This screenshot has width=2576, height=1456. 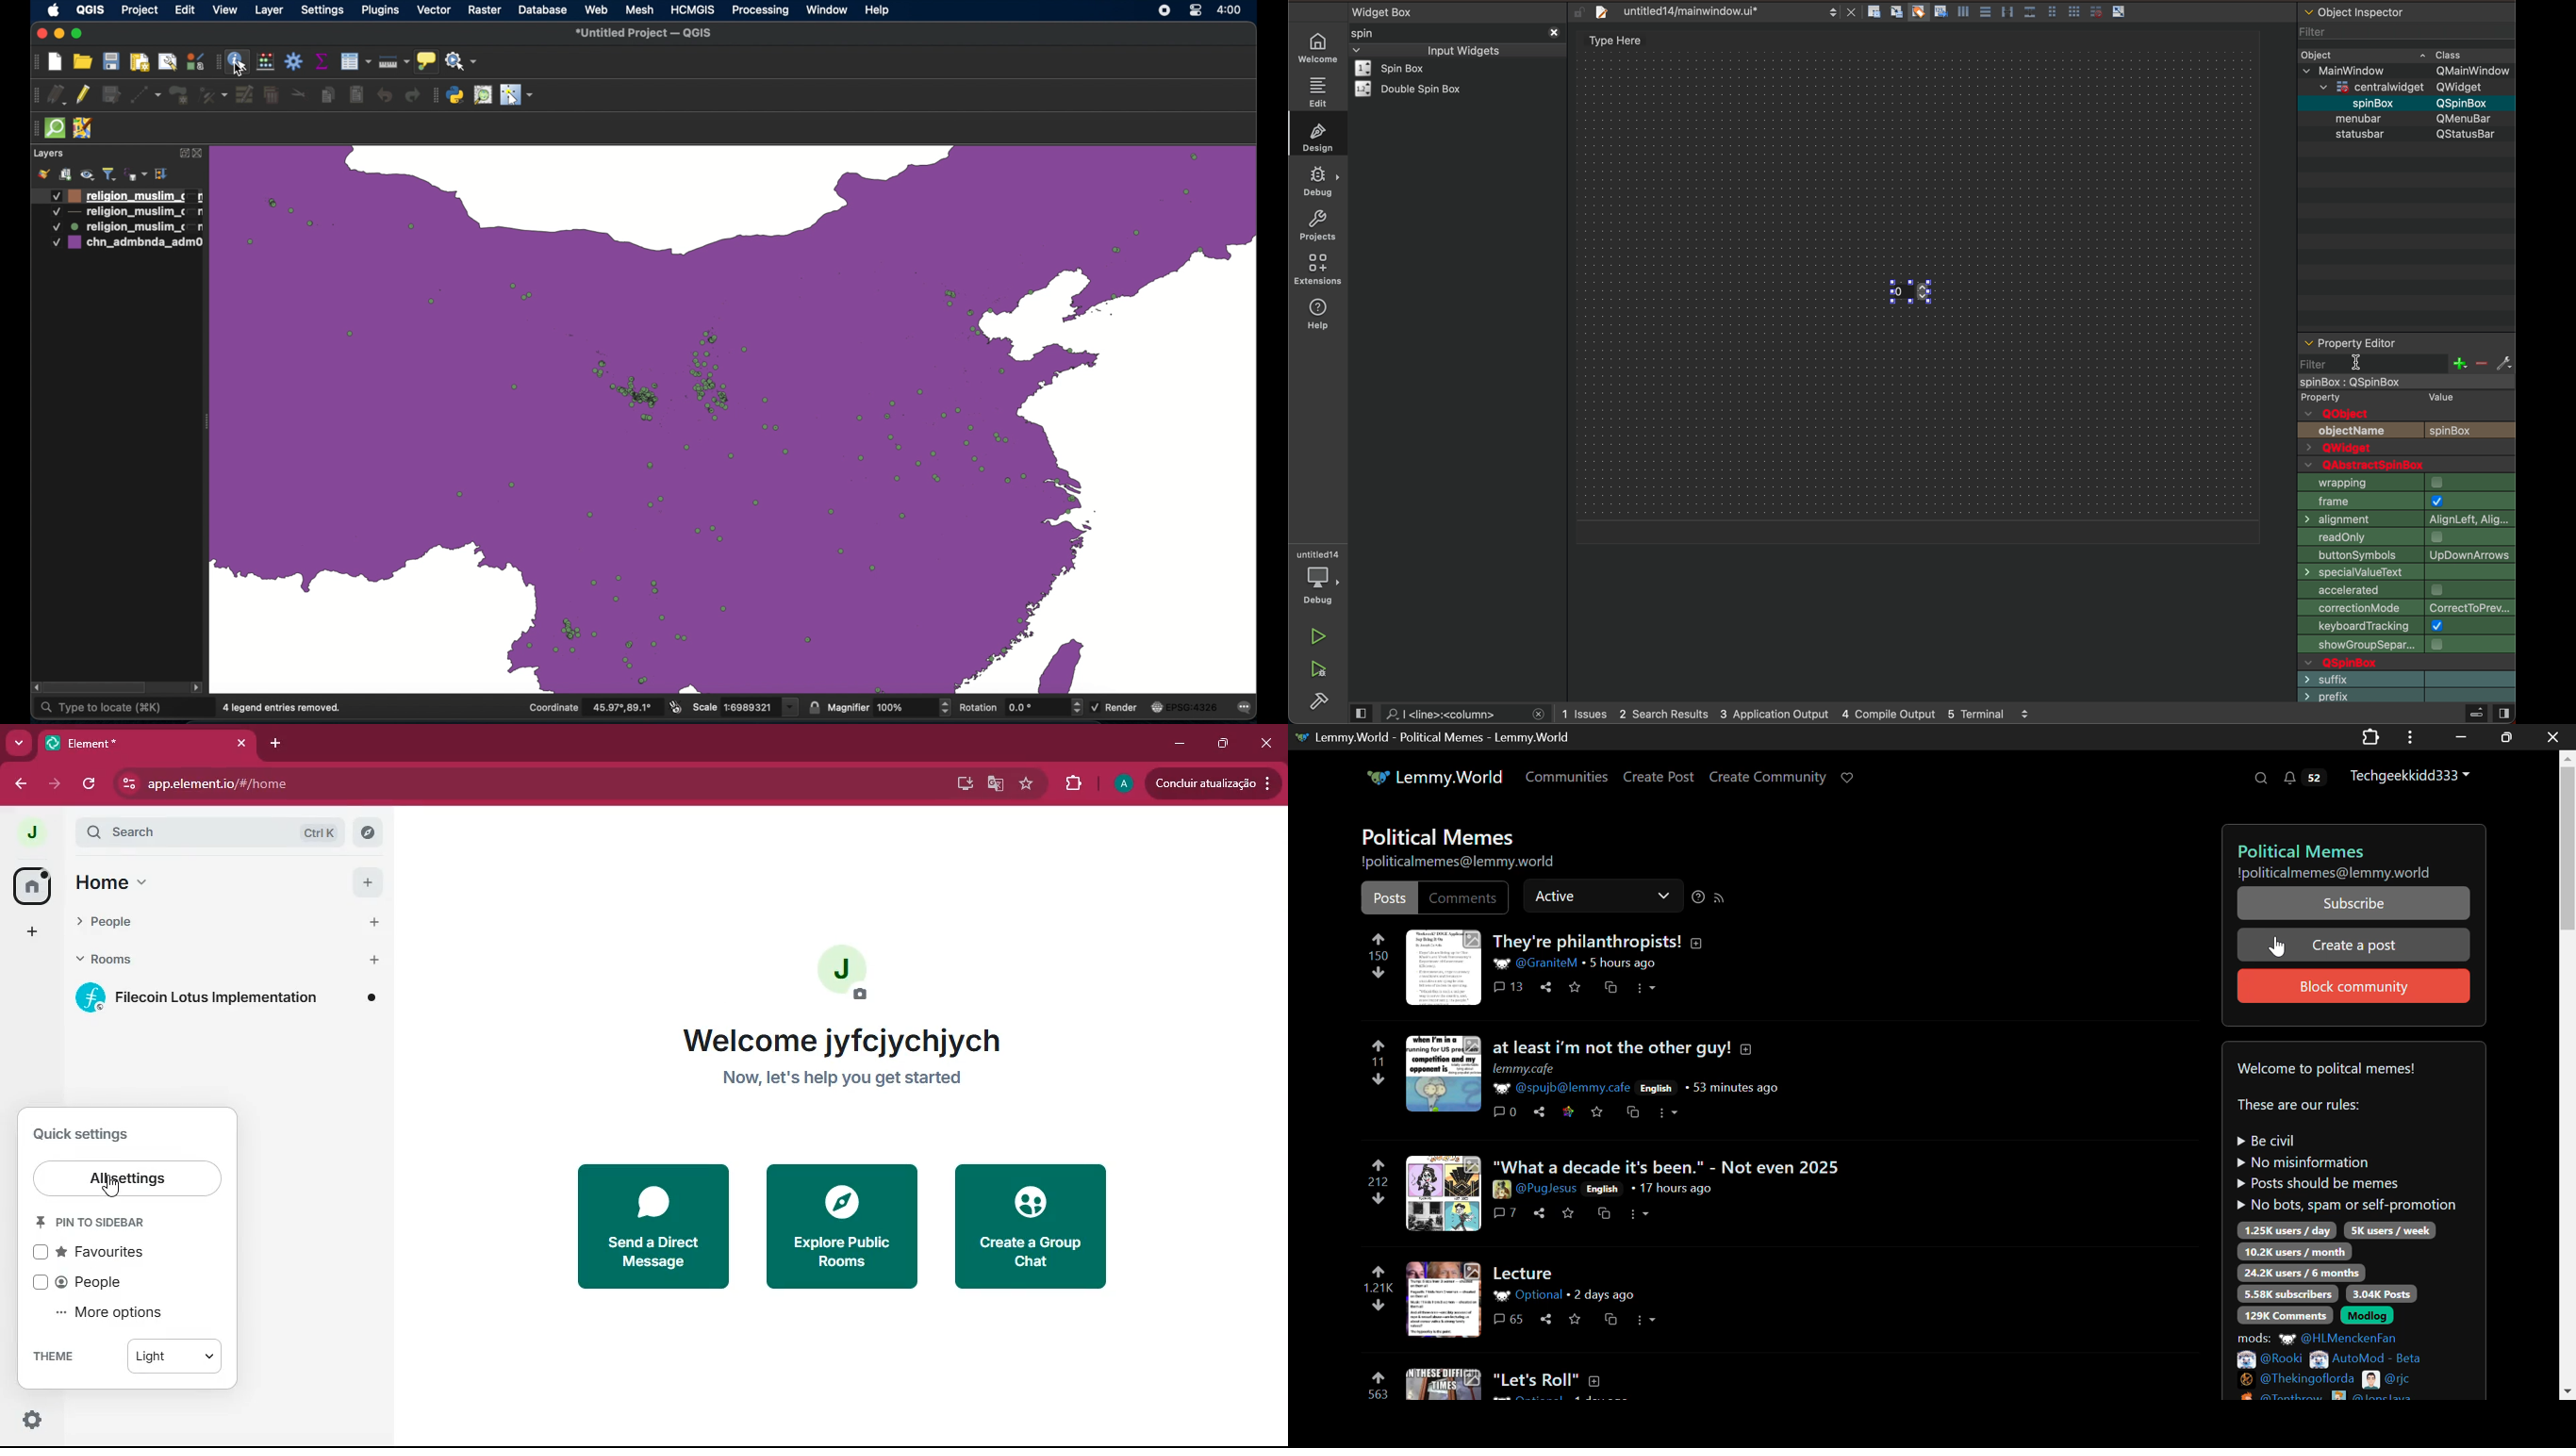 I want to click on add, so click(x=370, y=882).